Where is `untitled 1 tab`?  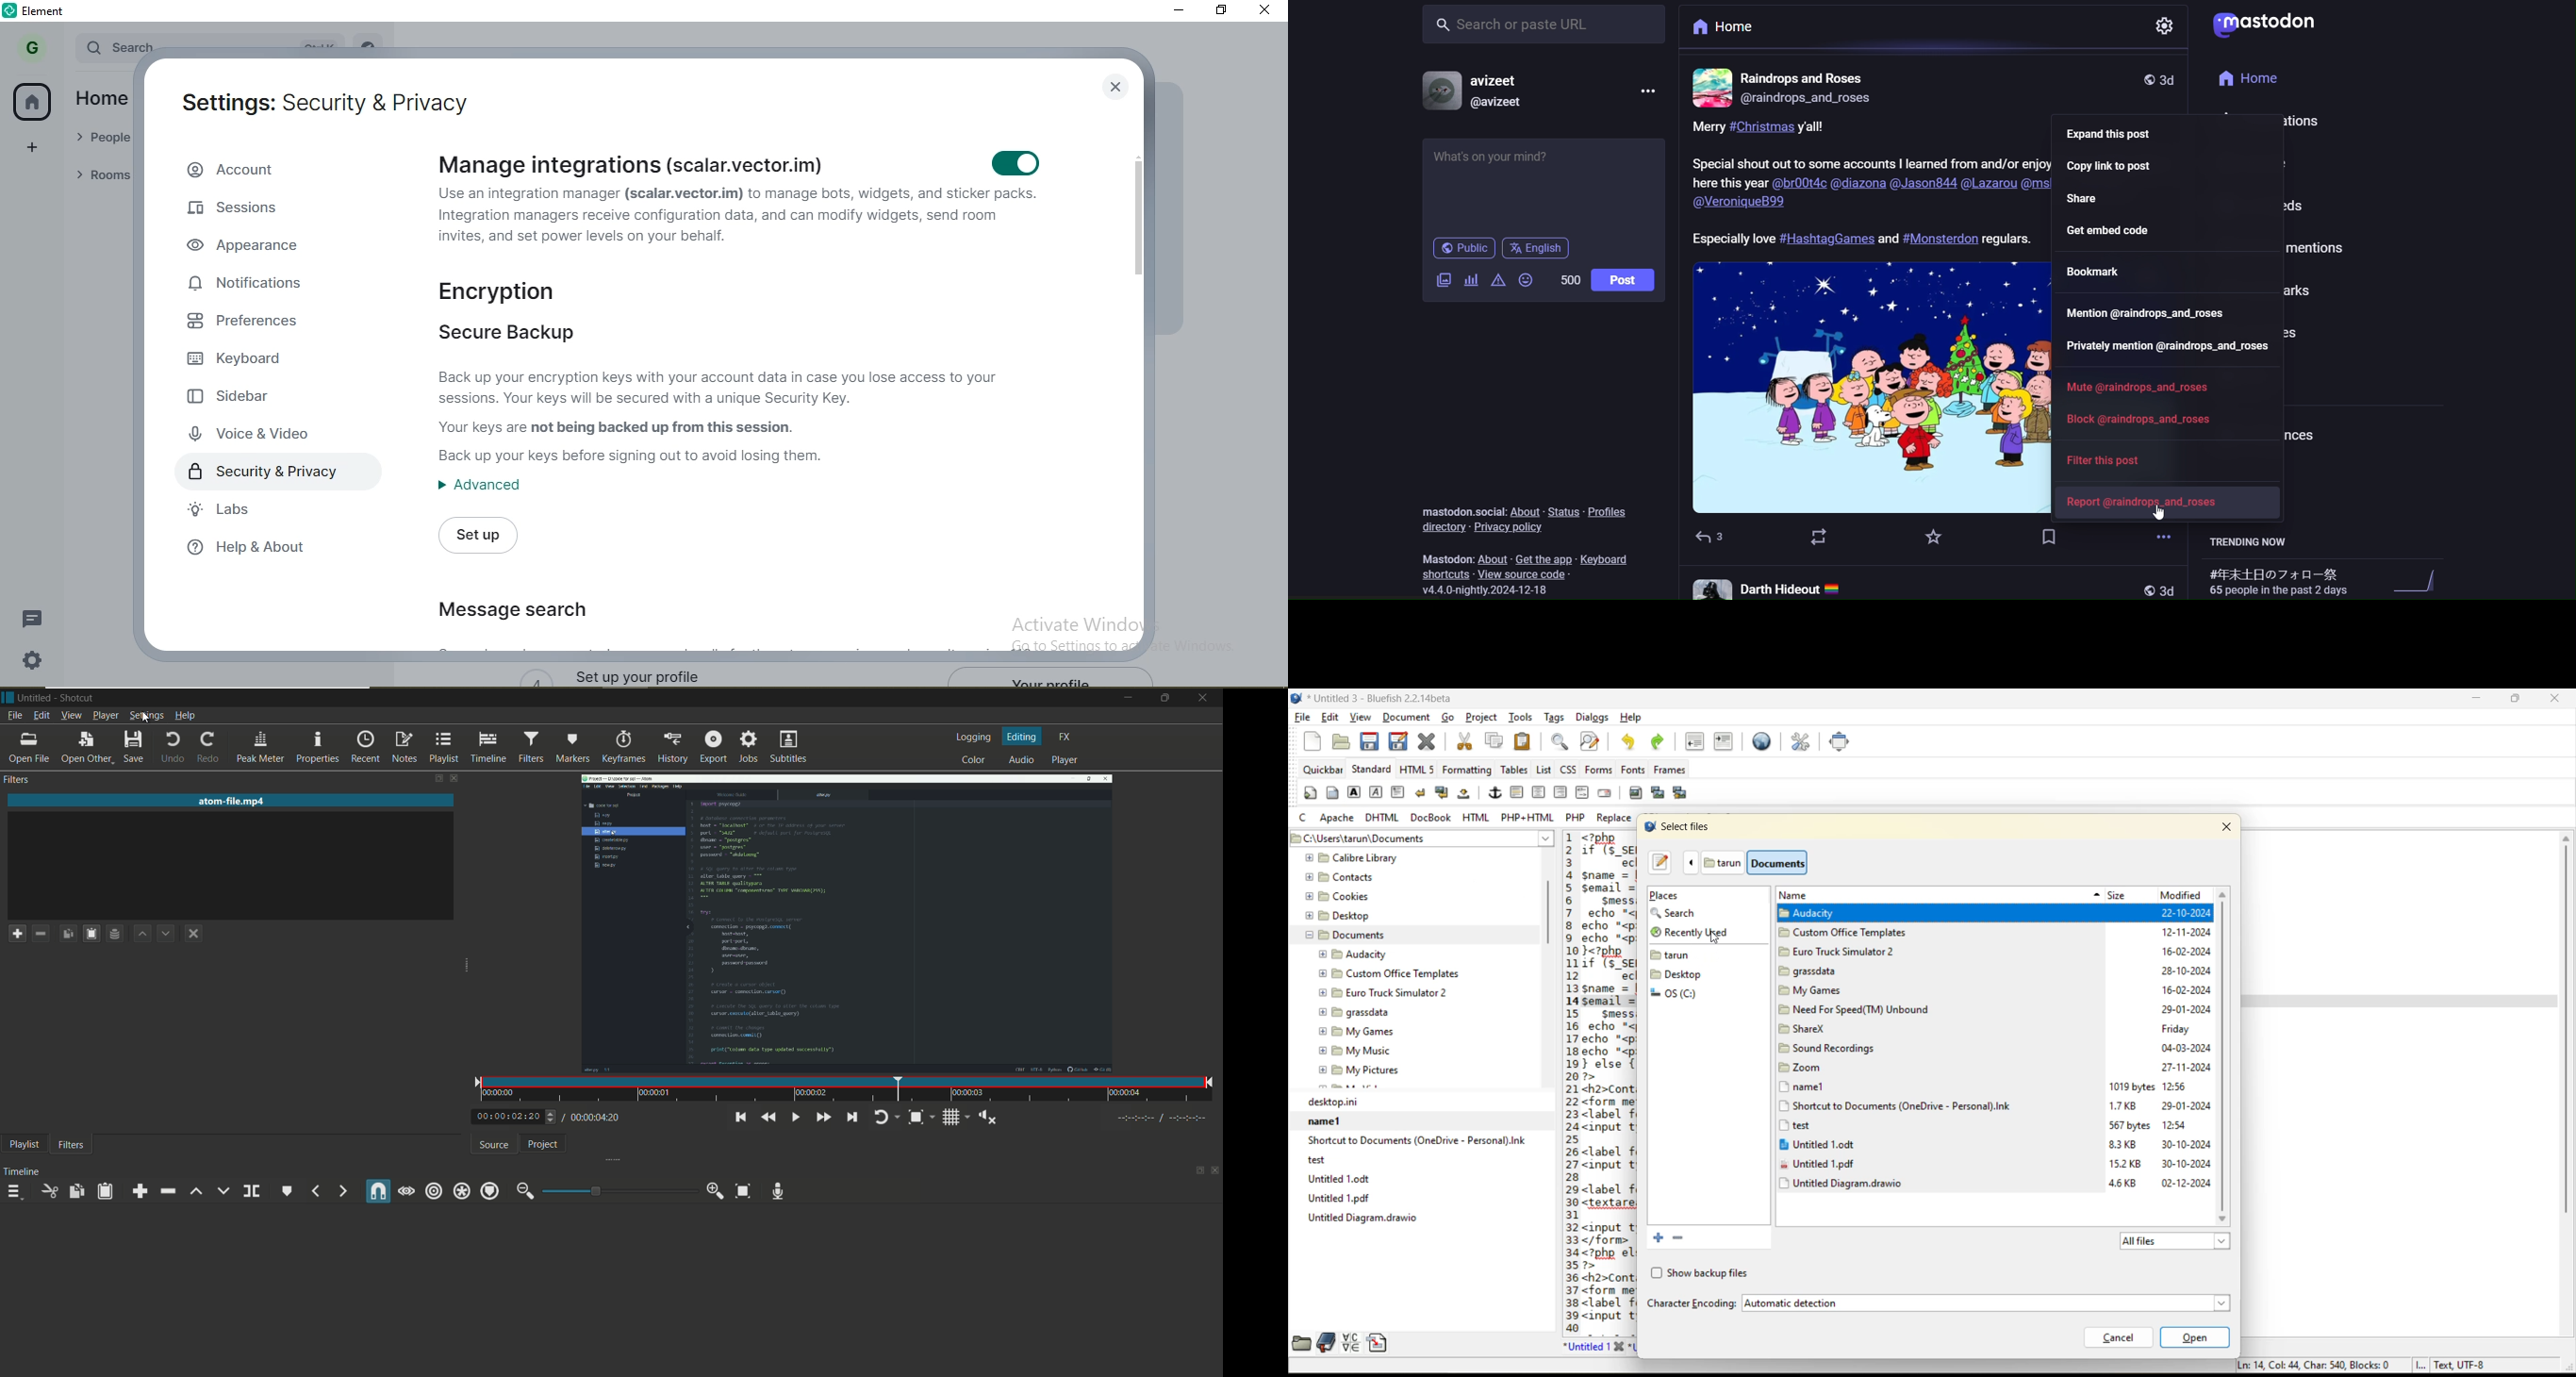 untitled 1 tab is located at coordinates (1593, 1346).